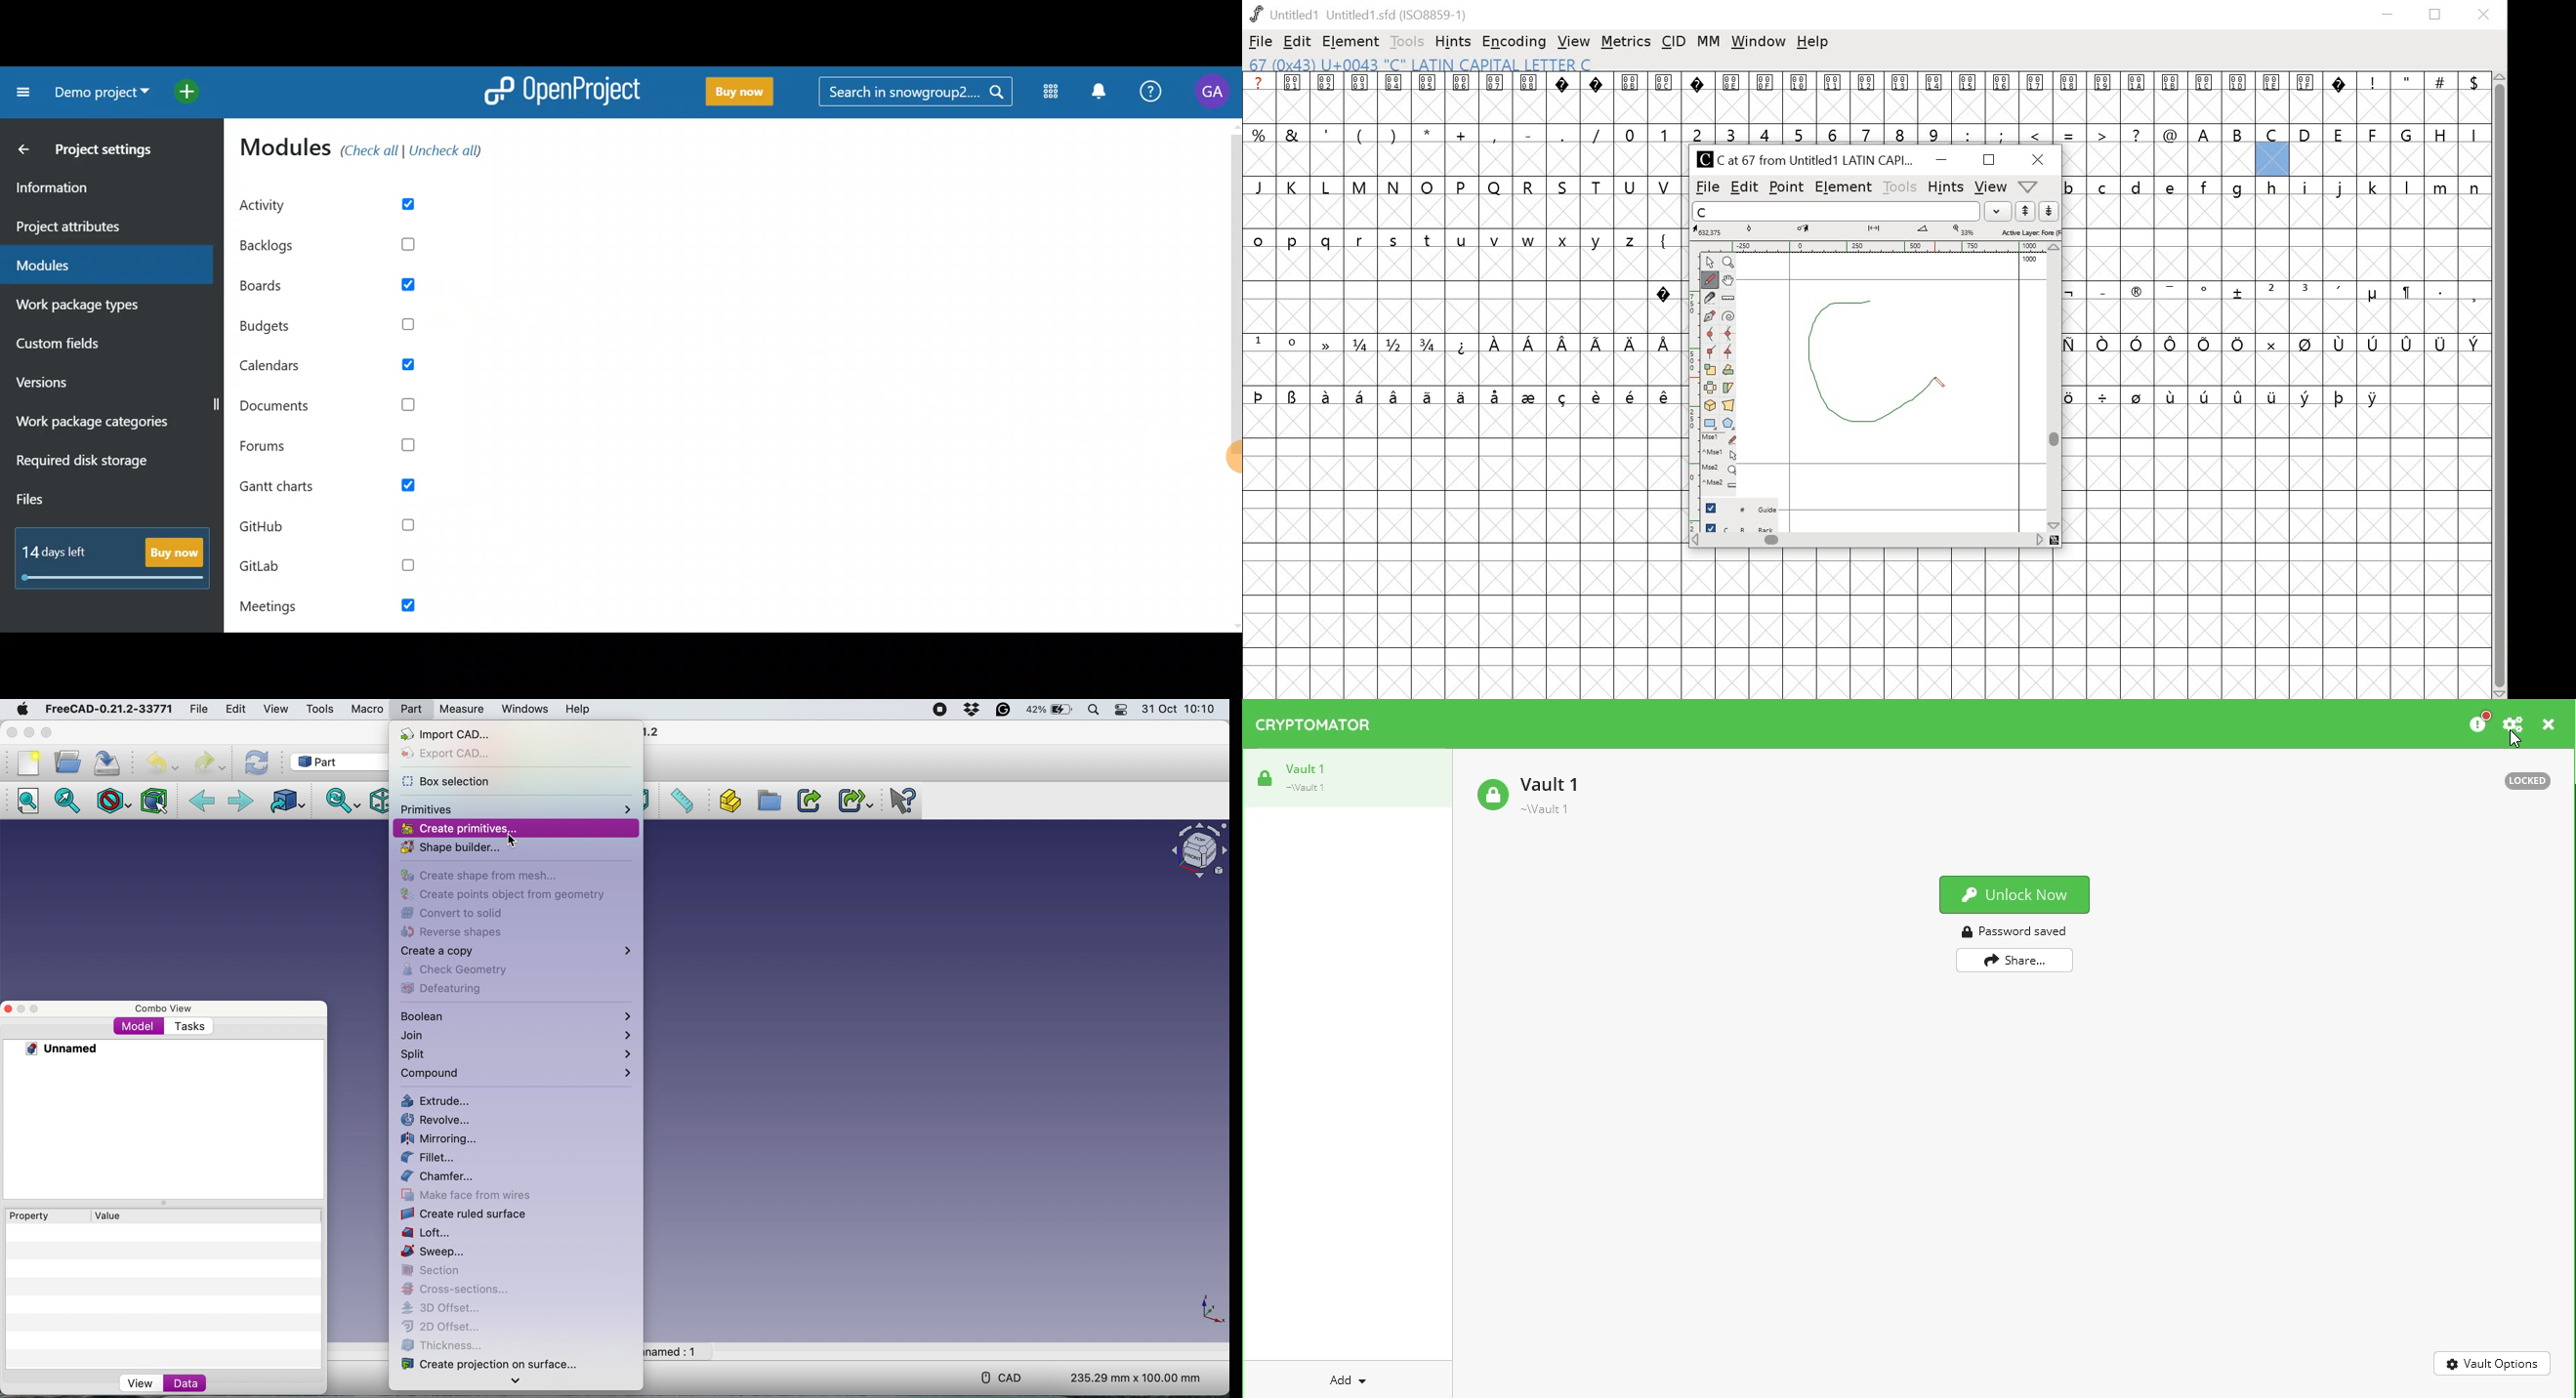 The height and width of the screenshot is (1400, 2576). What do you see at coordinates (726, 802) in the screenshot?
I see `Create part` at bounding box center [726, 802].